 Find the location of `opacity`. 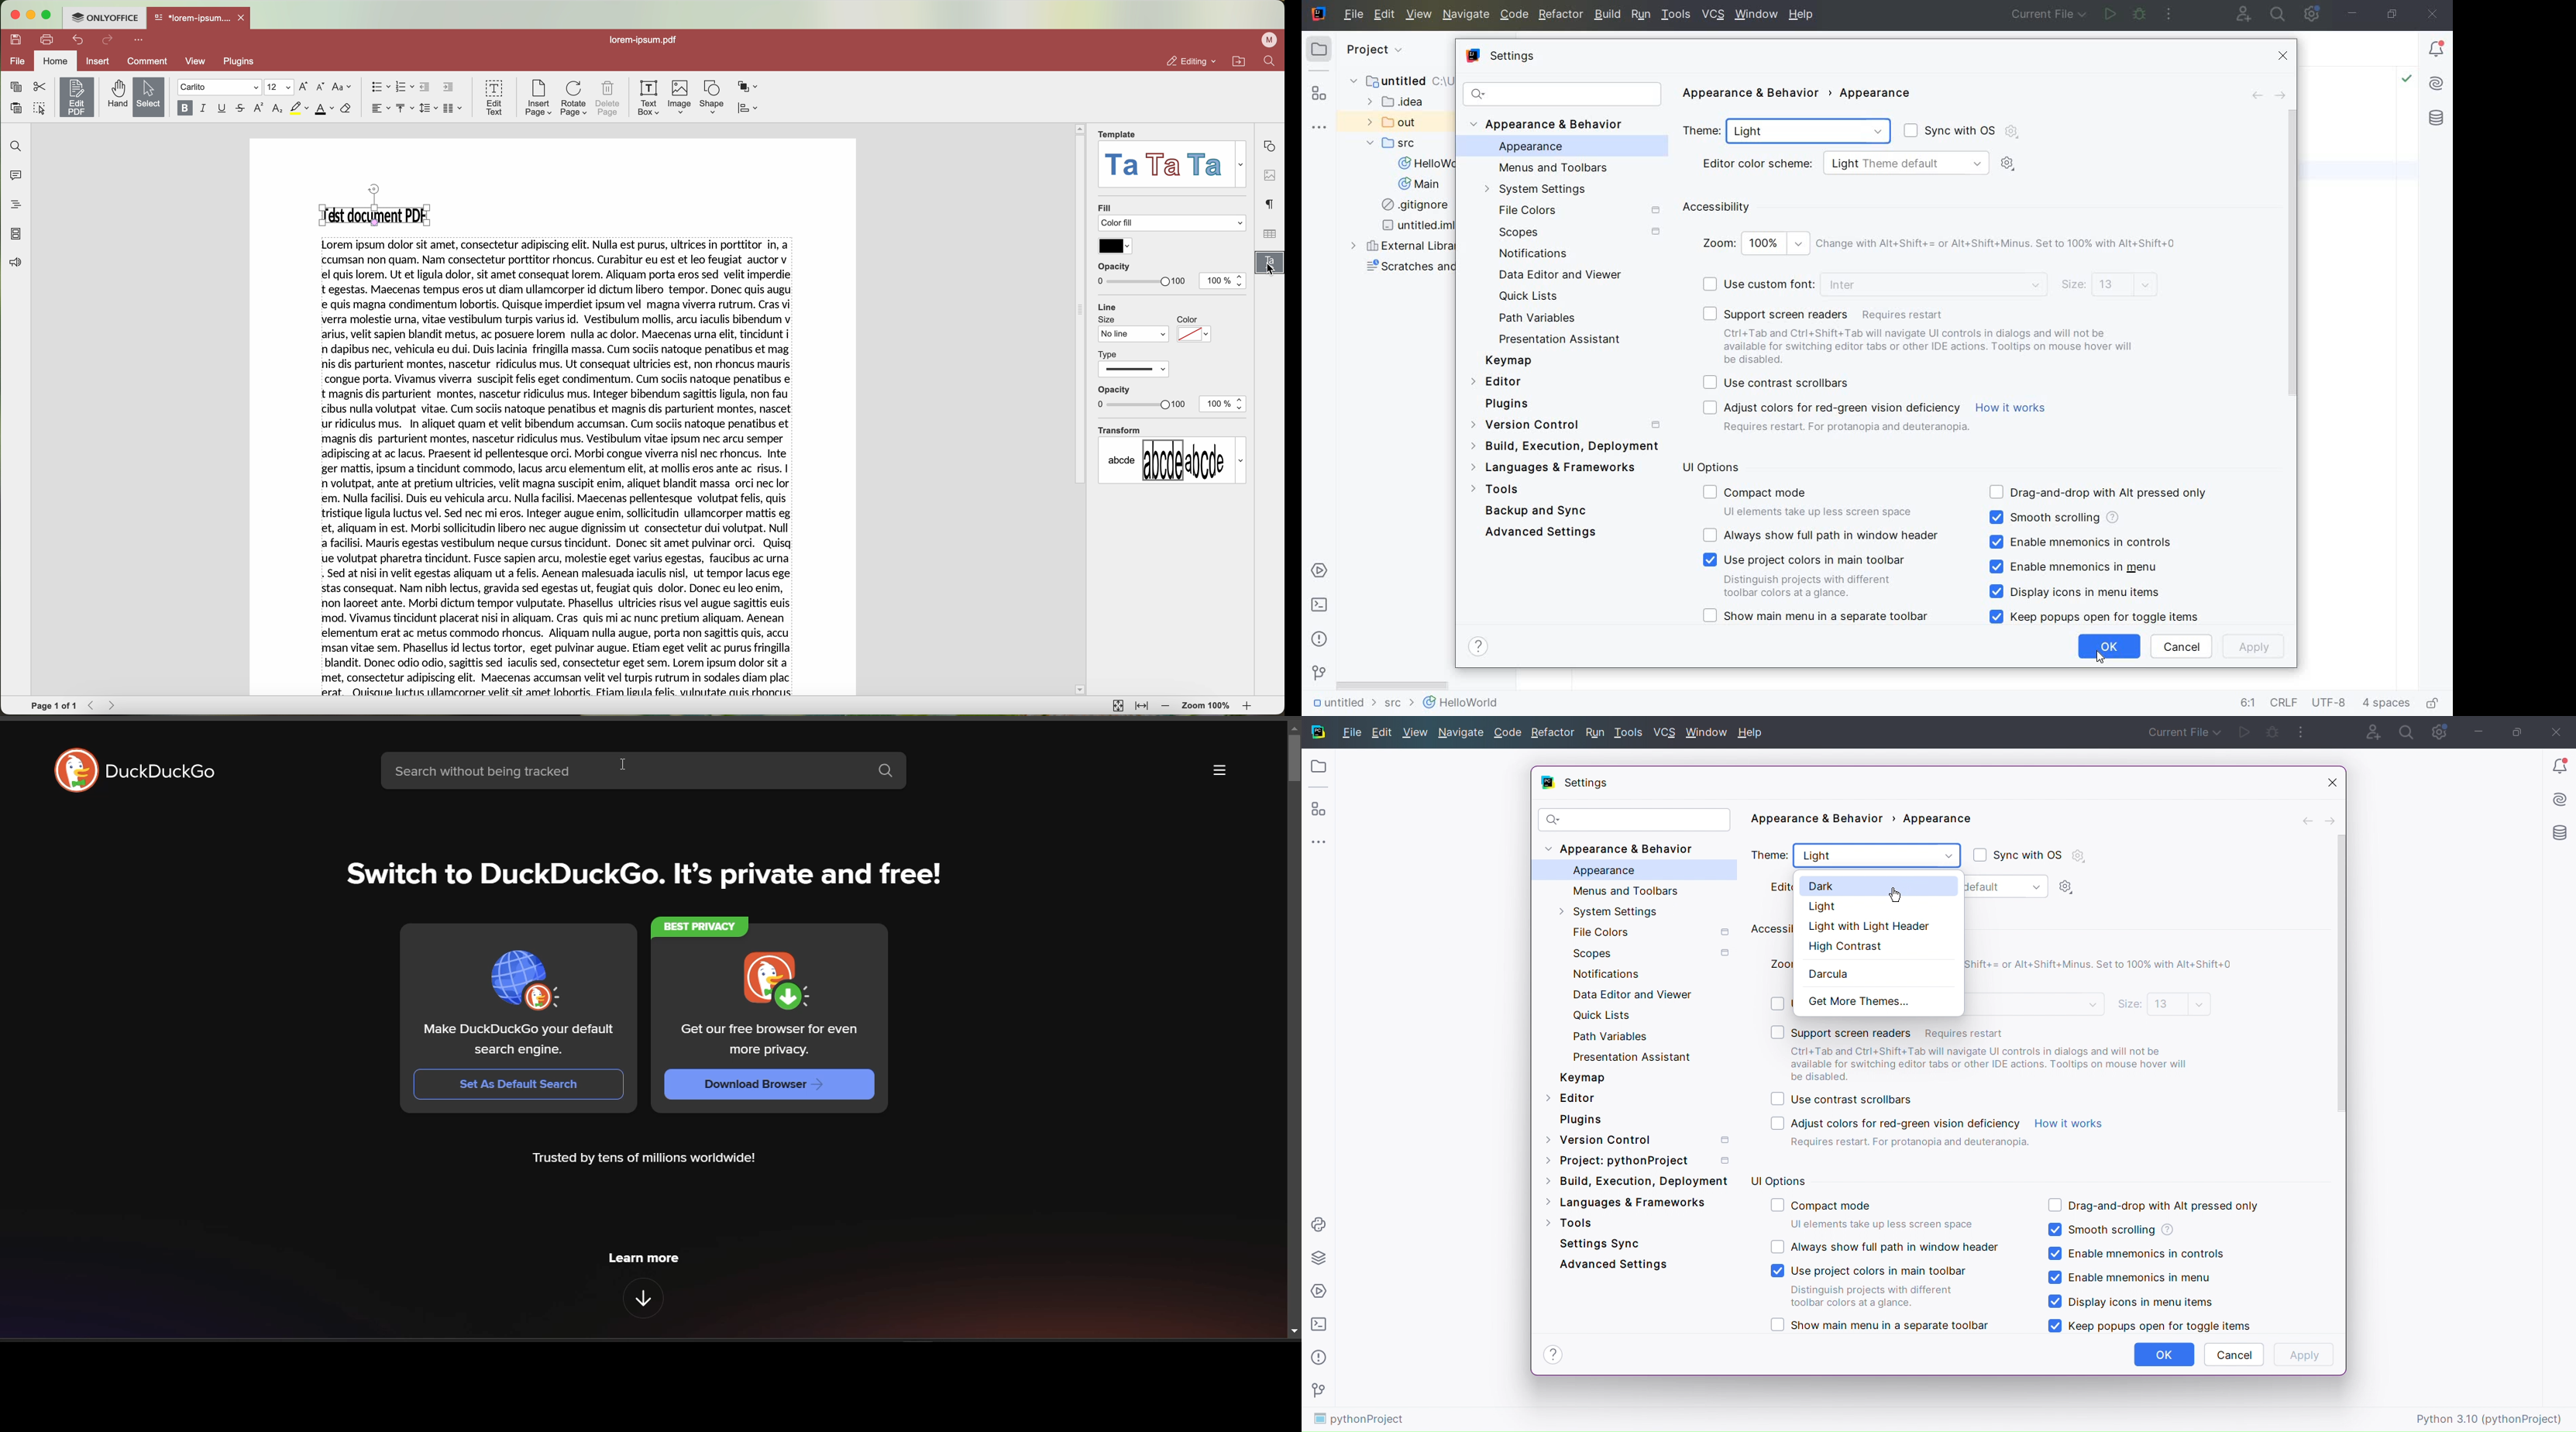

opacity is located at coordinates (1142, 398).